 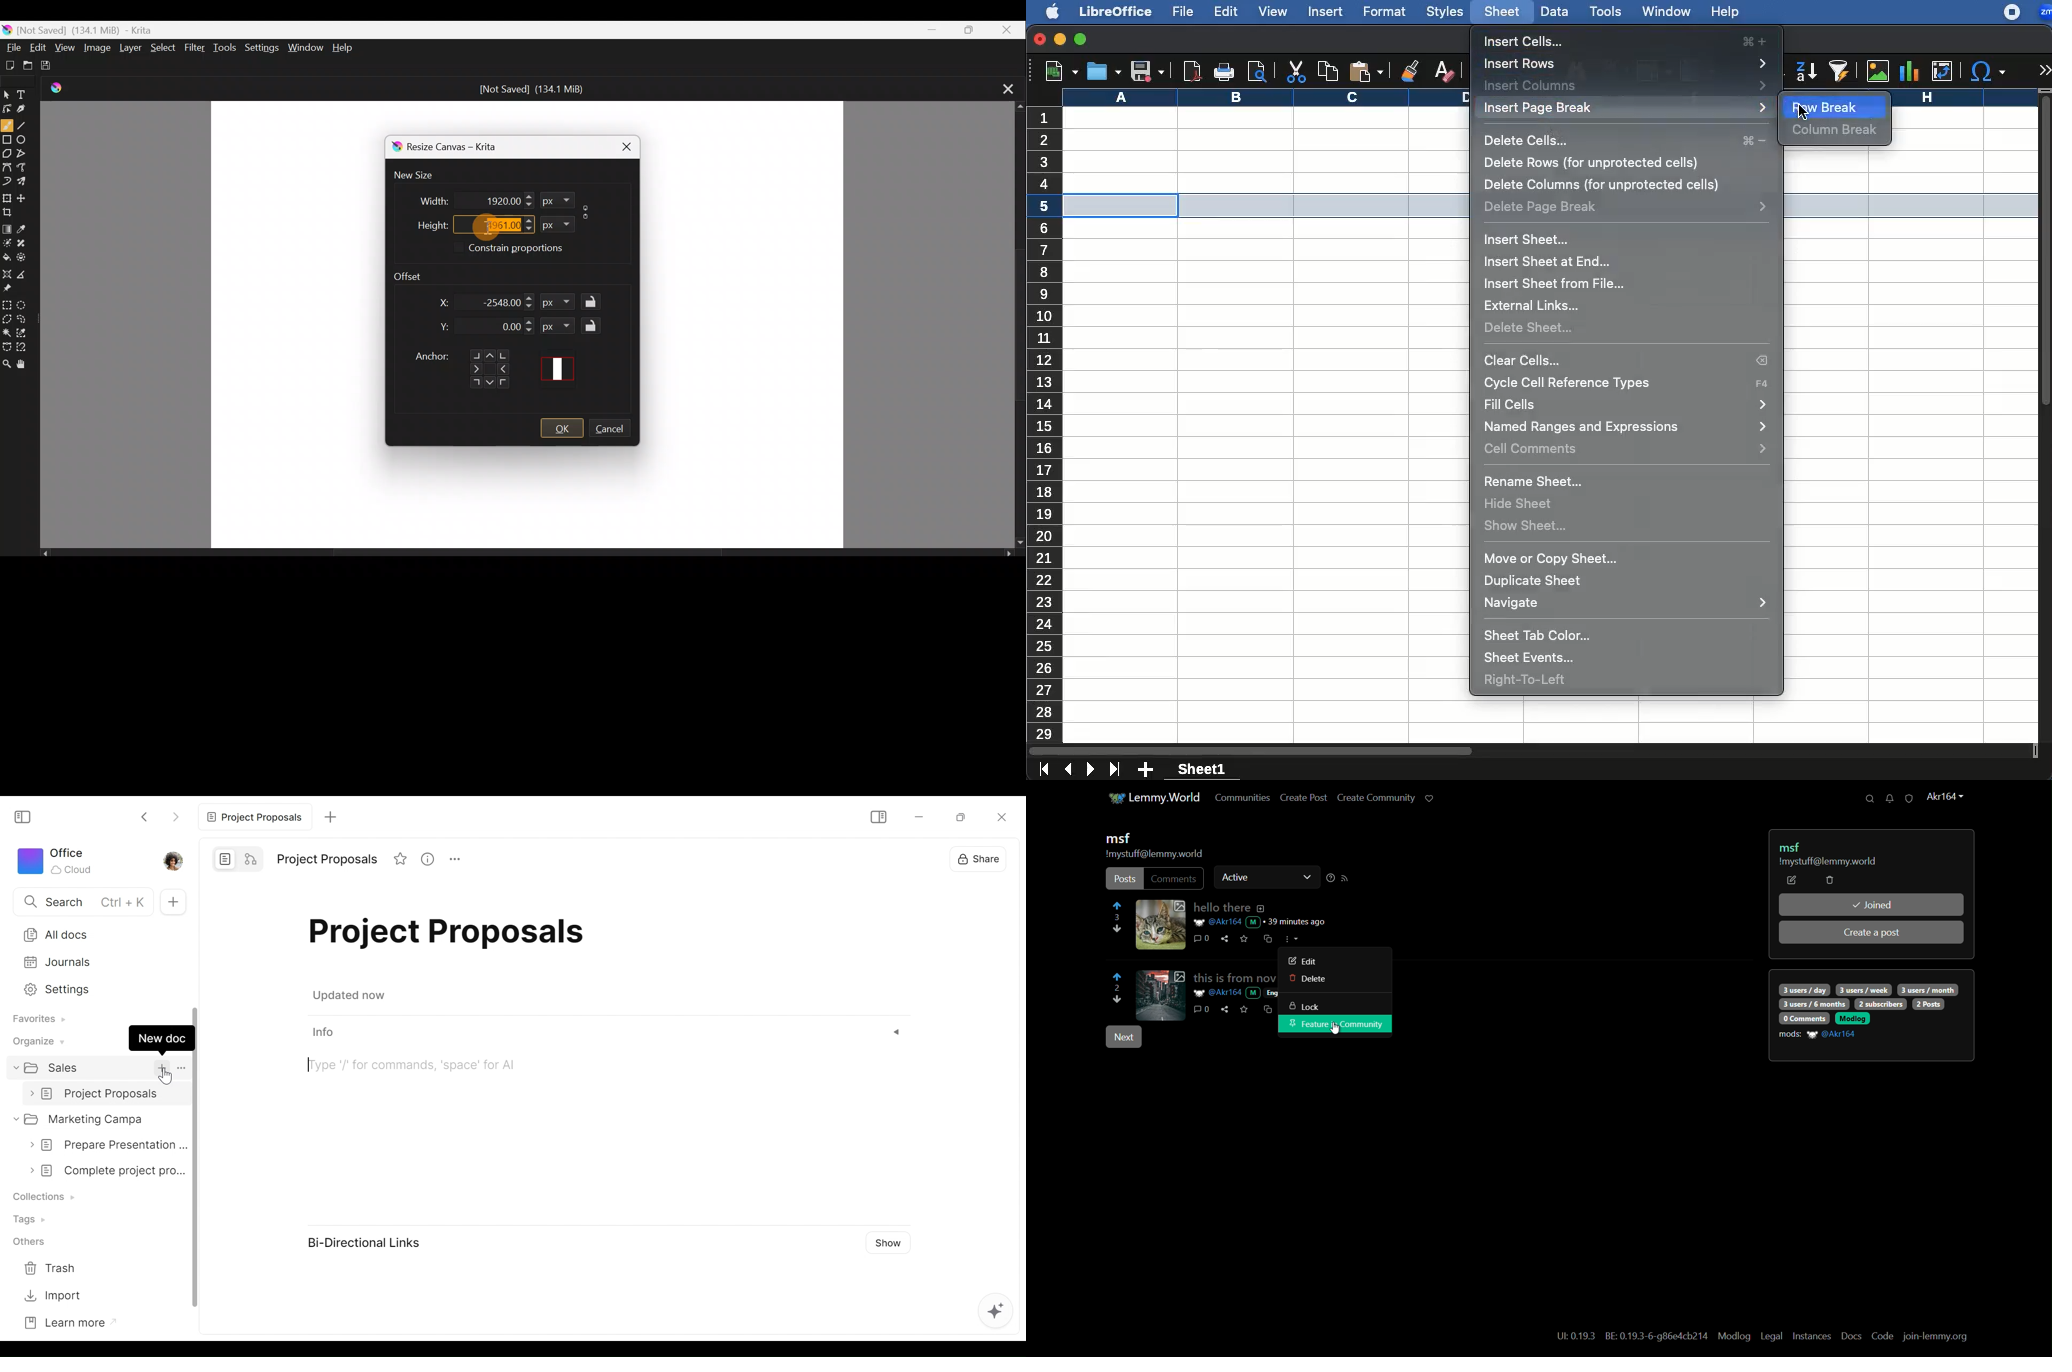 What do you see at coordinates (1936, 1338) in the screenshot?
I see `join lemmy.org` at bounding box center [1936, 1338].